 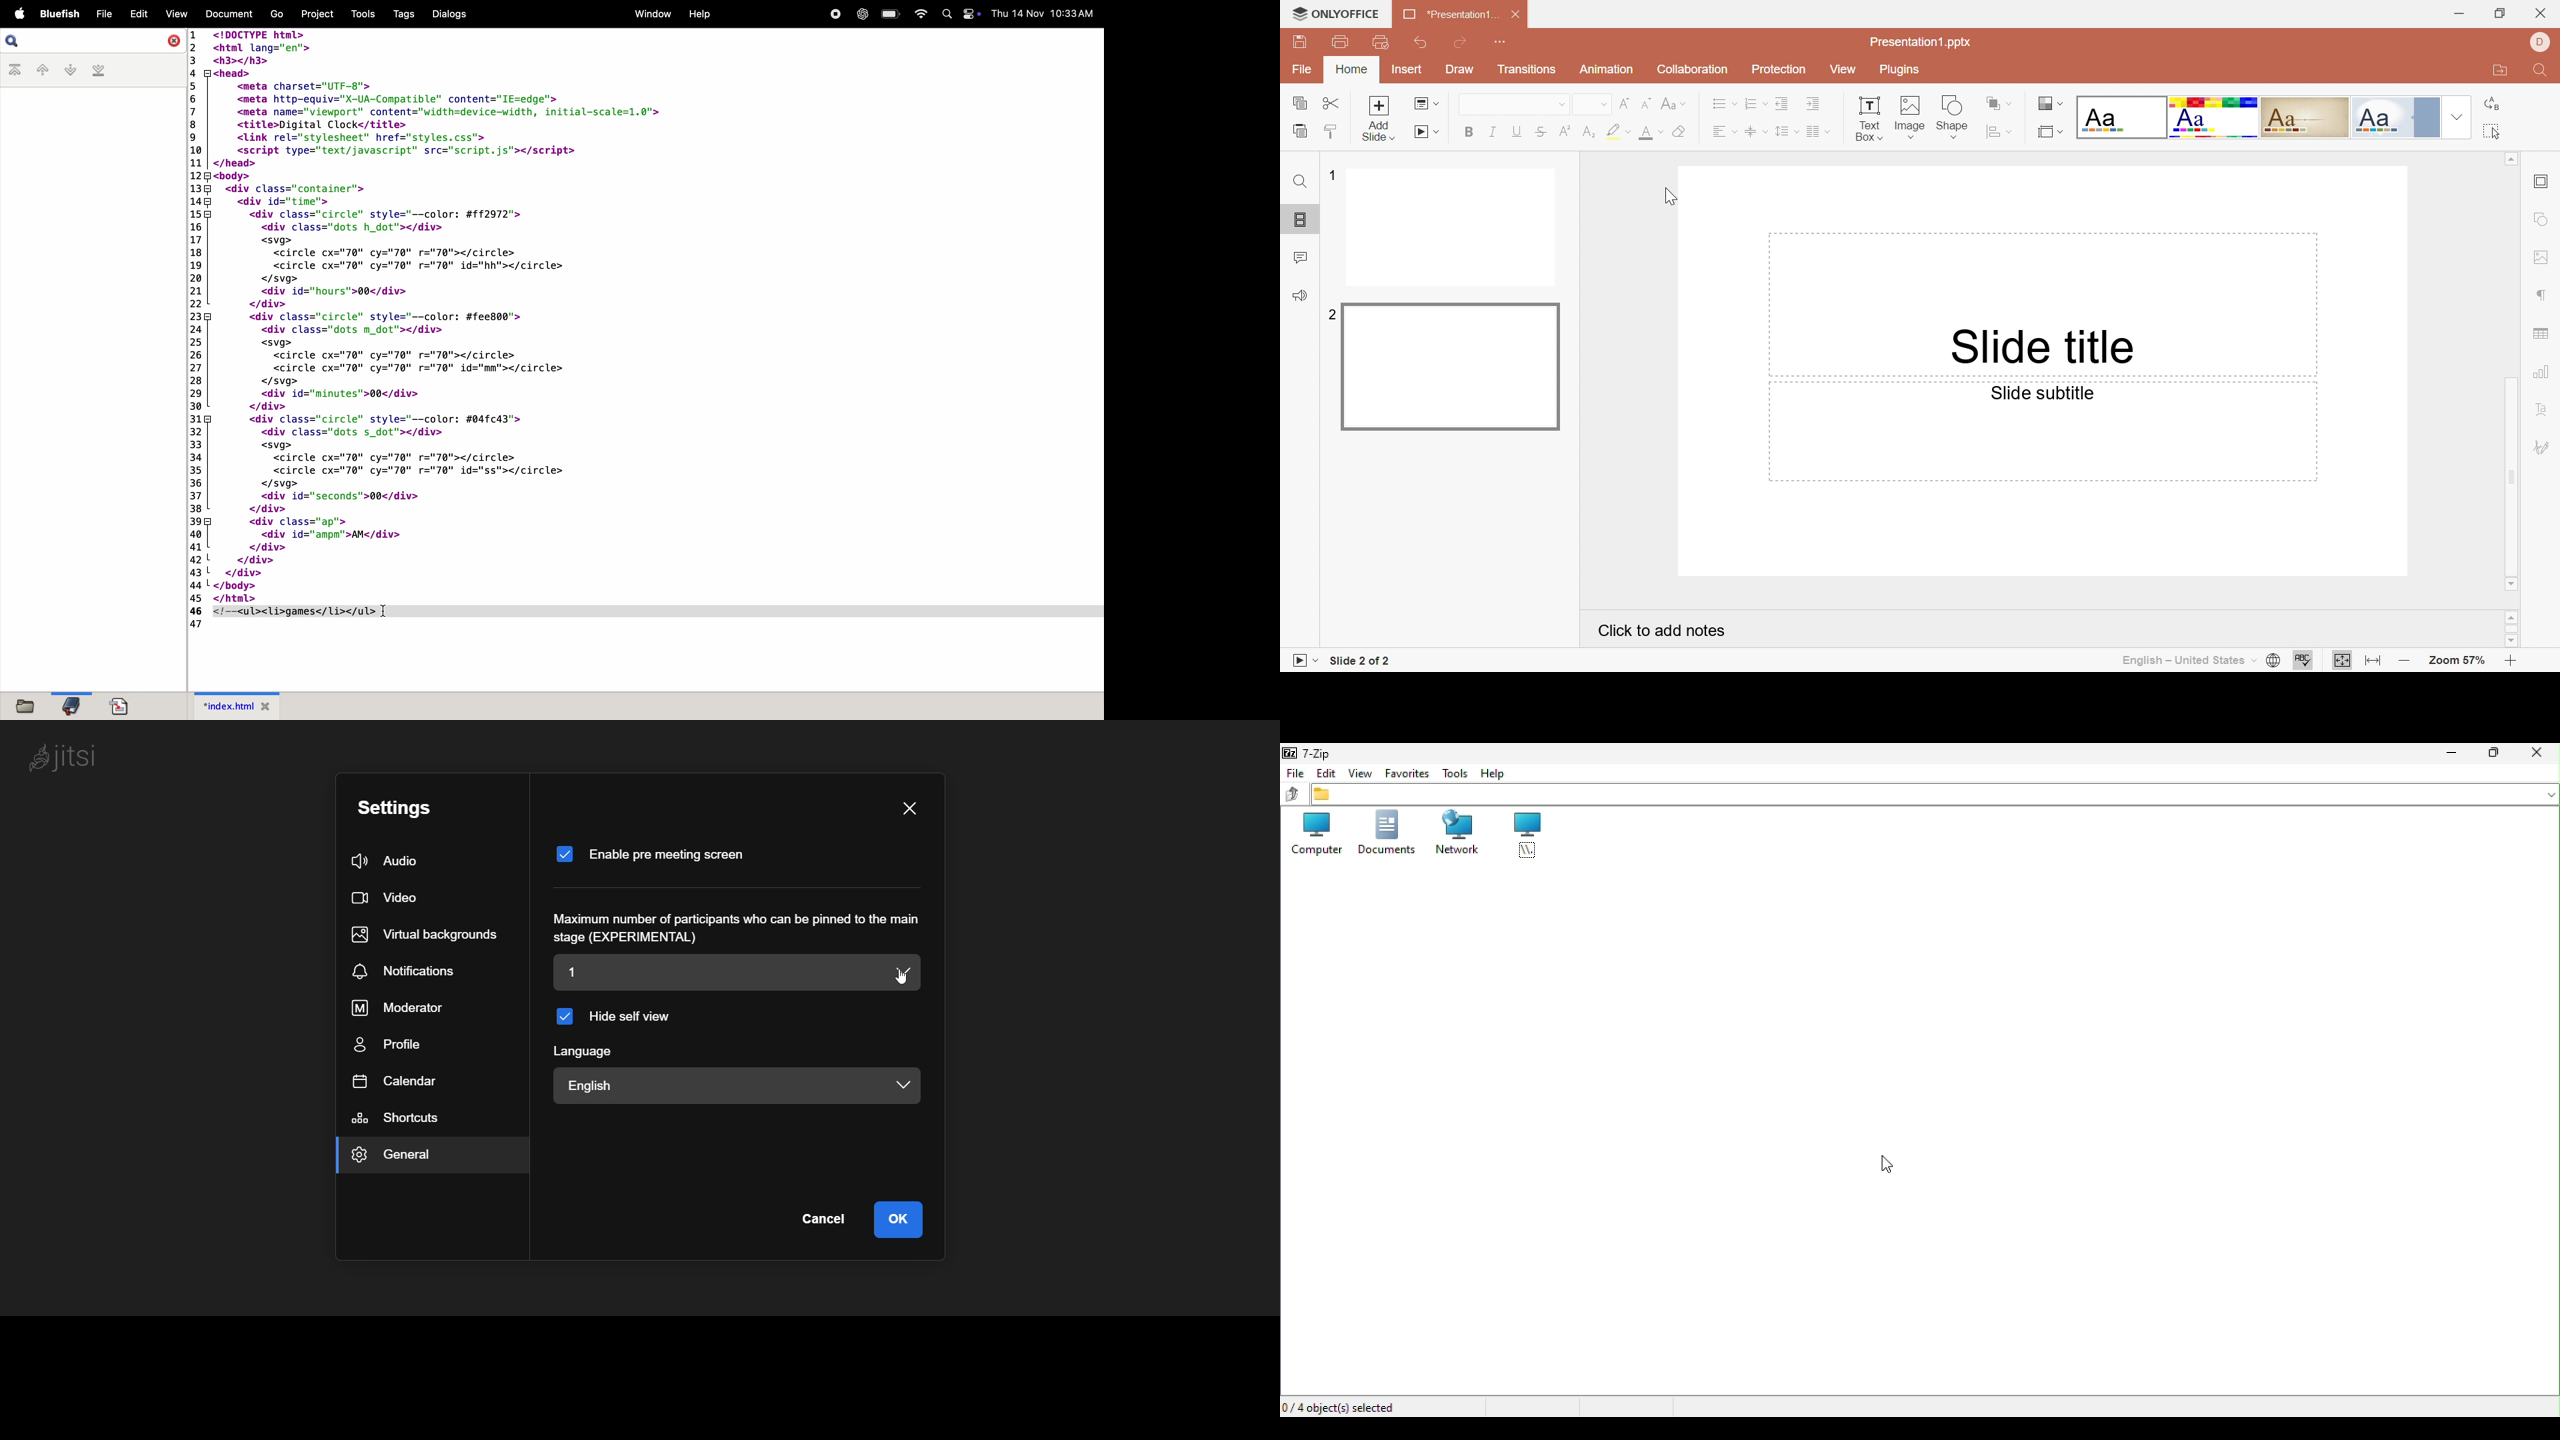 What do you see at coordinates (2051, 101) in the screenshot?
I see `Change color theme` at bounding box center [2051, 101].